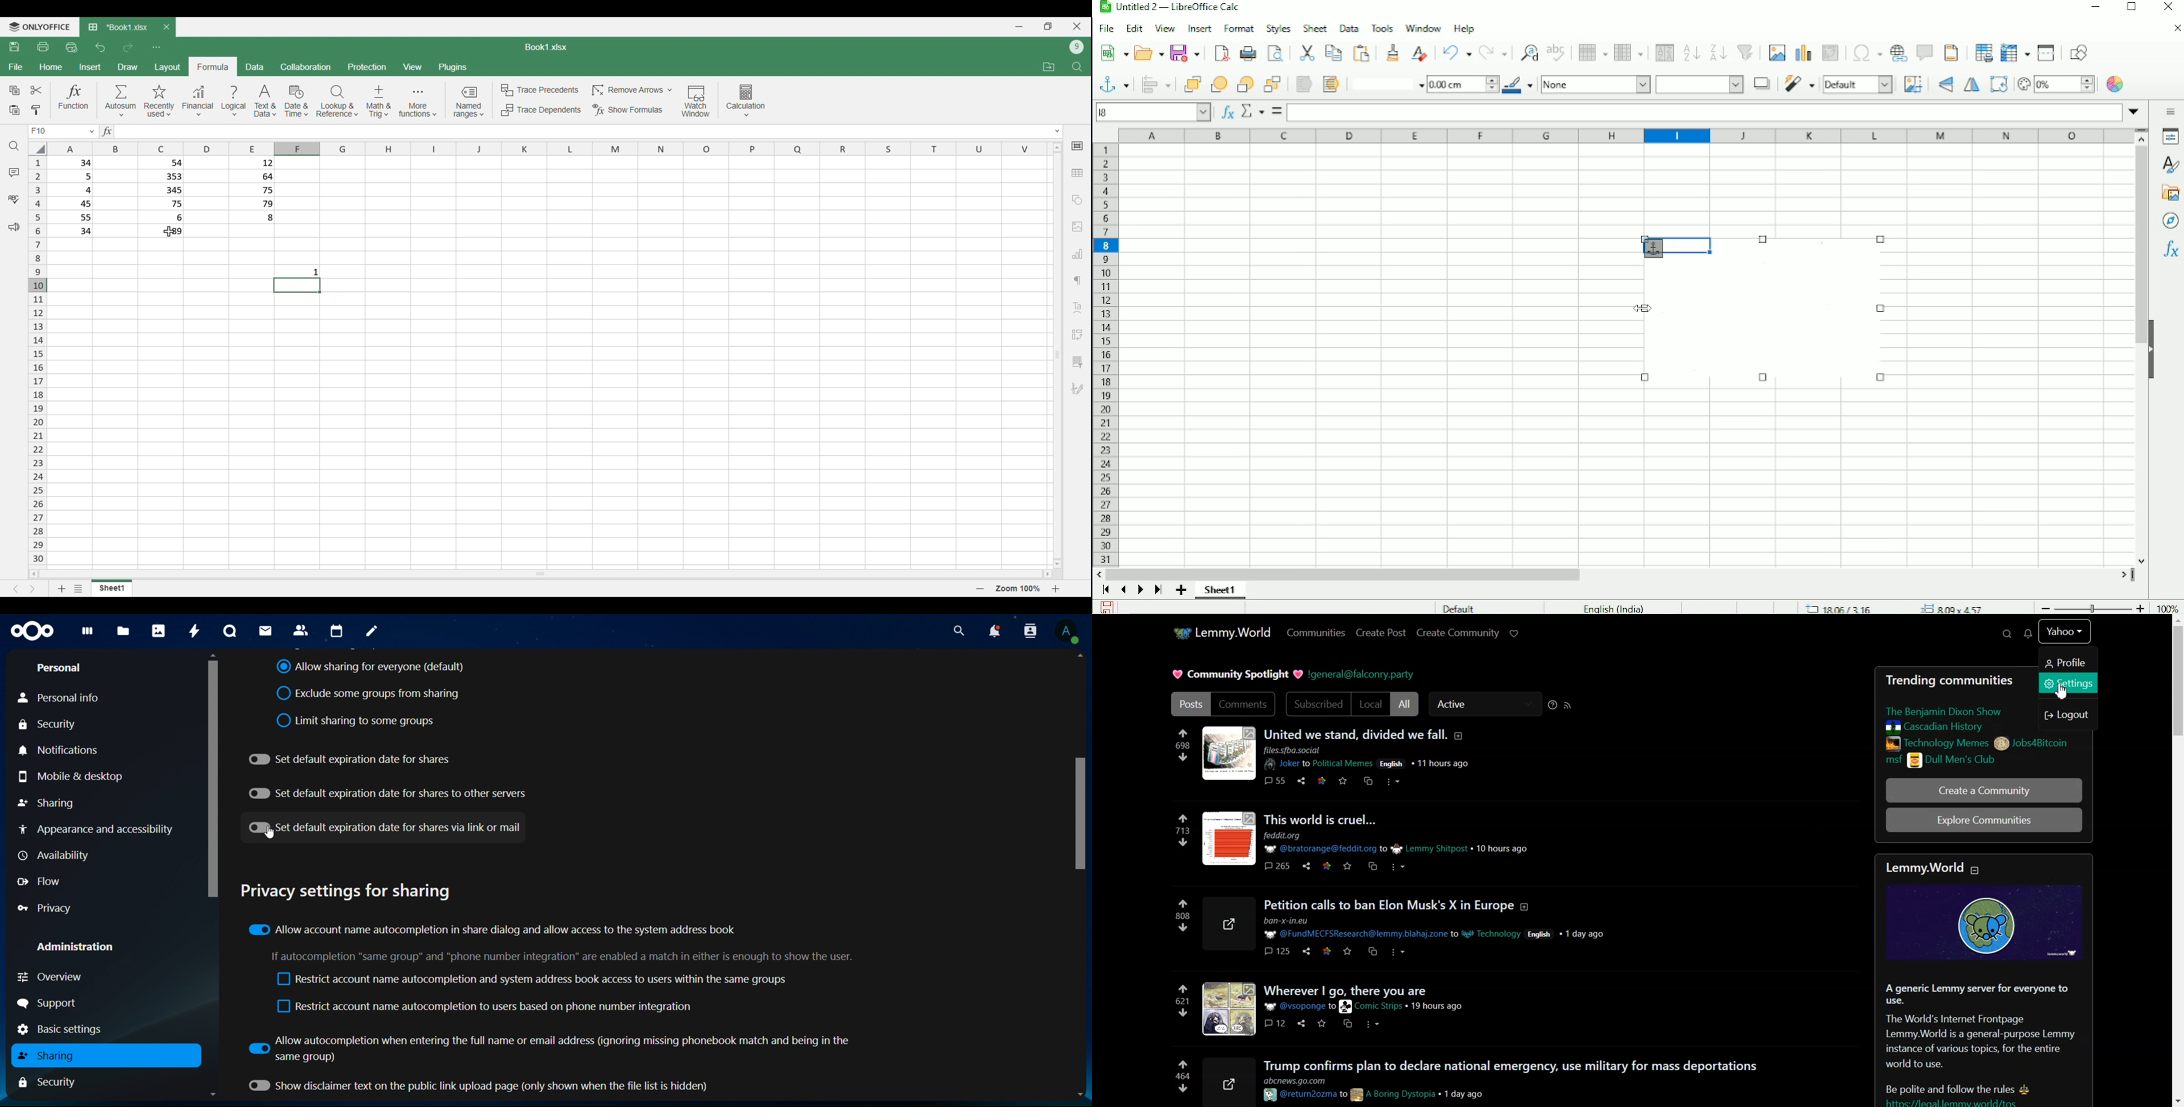 Image resolution: width=2184 pixels, height=1120 pixels. What do you see at coordinates (1422, 28) in the screenshot?
I see `Window` at bounding box center [1422, 28].